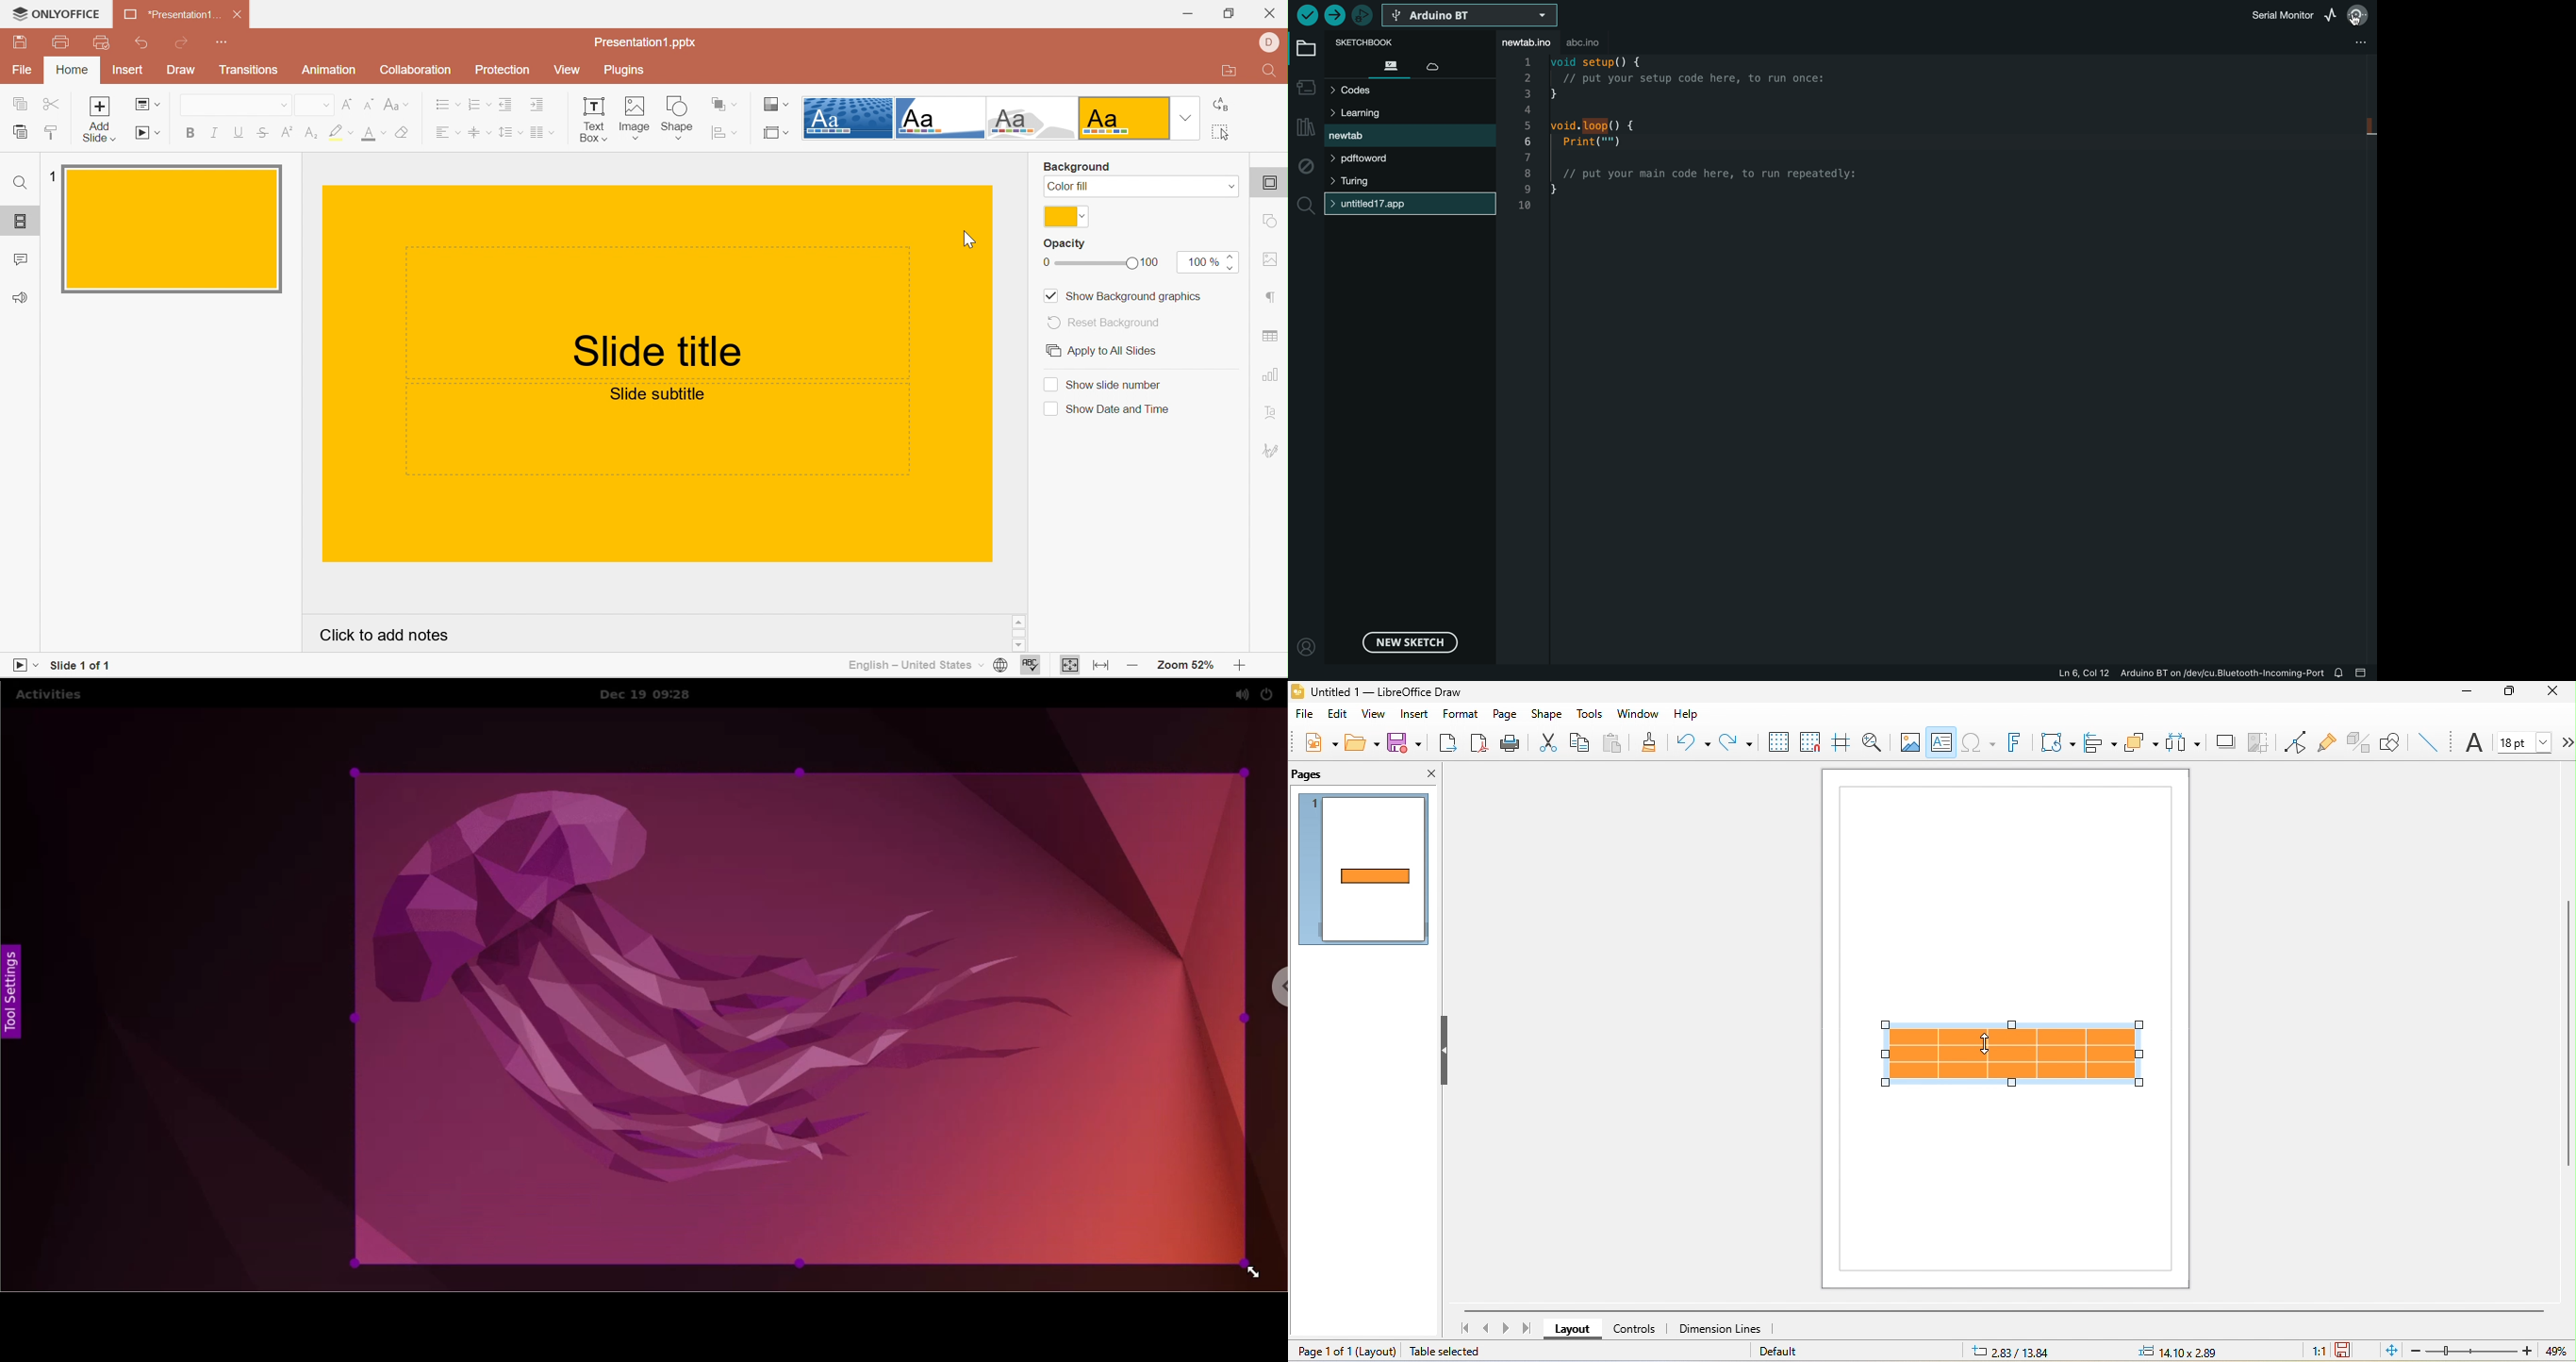 The image size is (2576, 1372). I want to click on Gold color, so click(1066, 216).